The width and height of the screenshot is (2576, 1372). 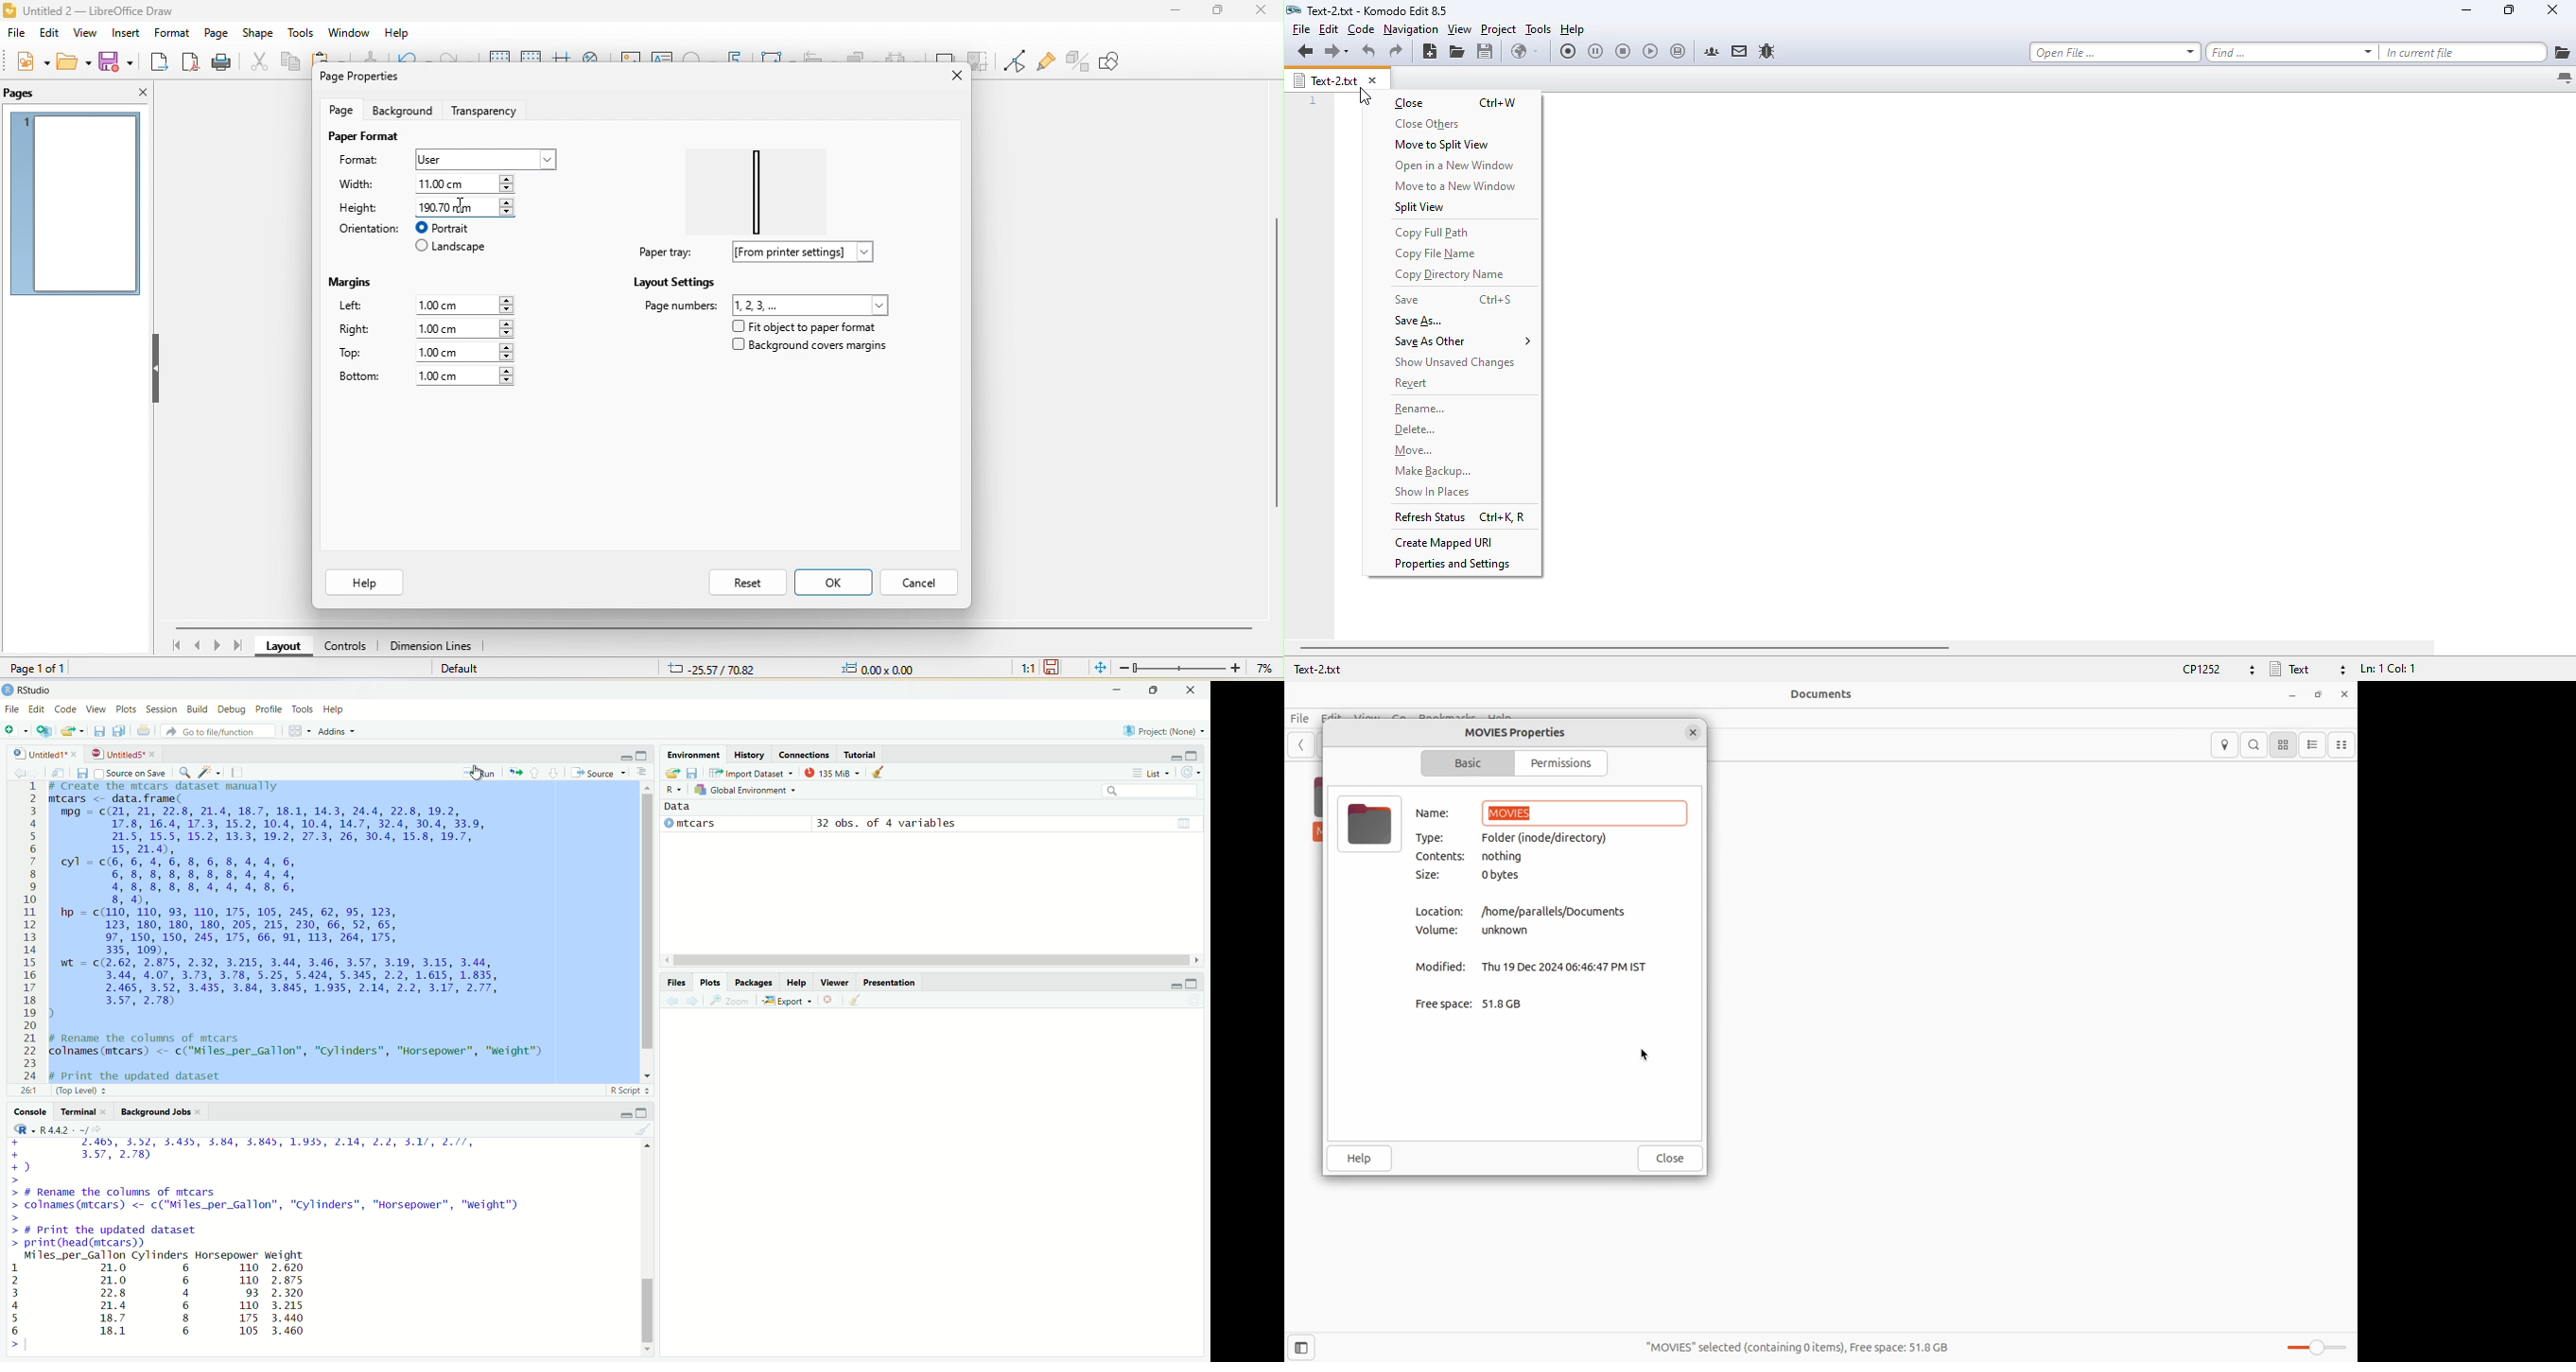 I want to click on options, so click(x=644, y=772).